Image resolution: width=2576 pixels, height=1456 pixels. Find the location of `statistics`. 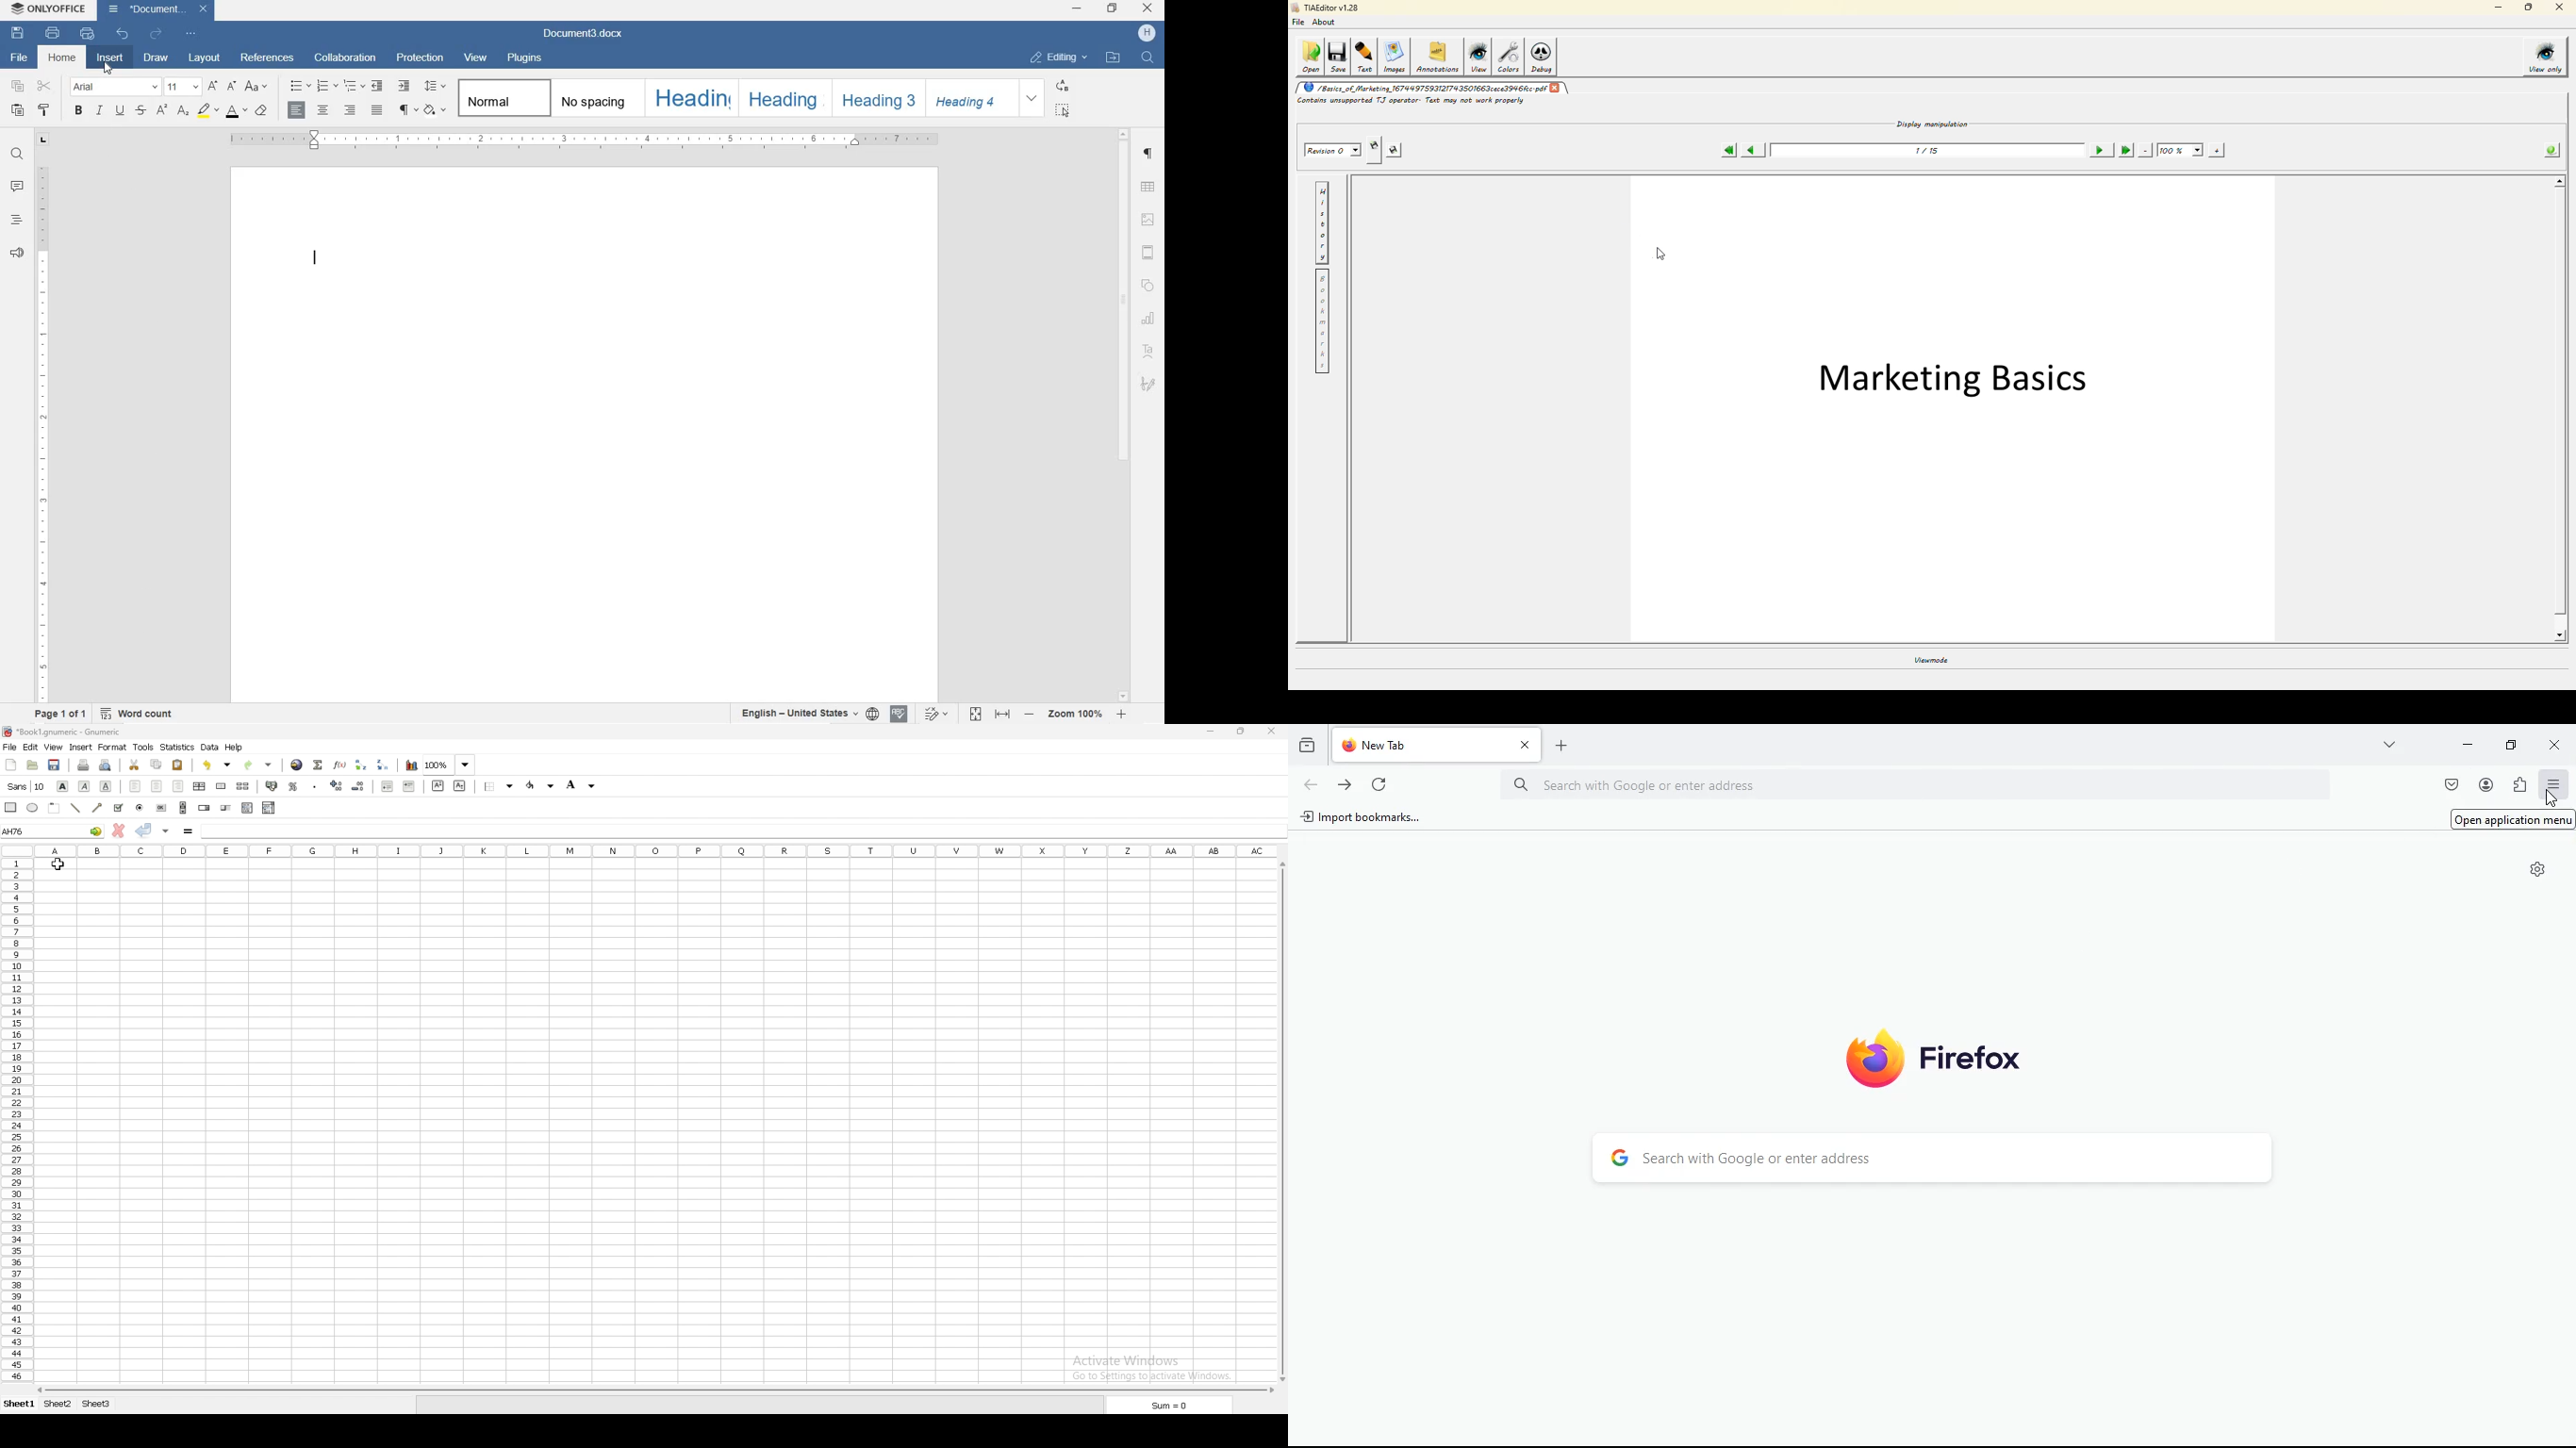

statistics is located at coordinates (178, 747).